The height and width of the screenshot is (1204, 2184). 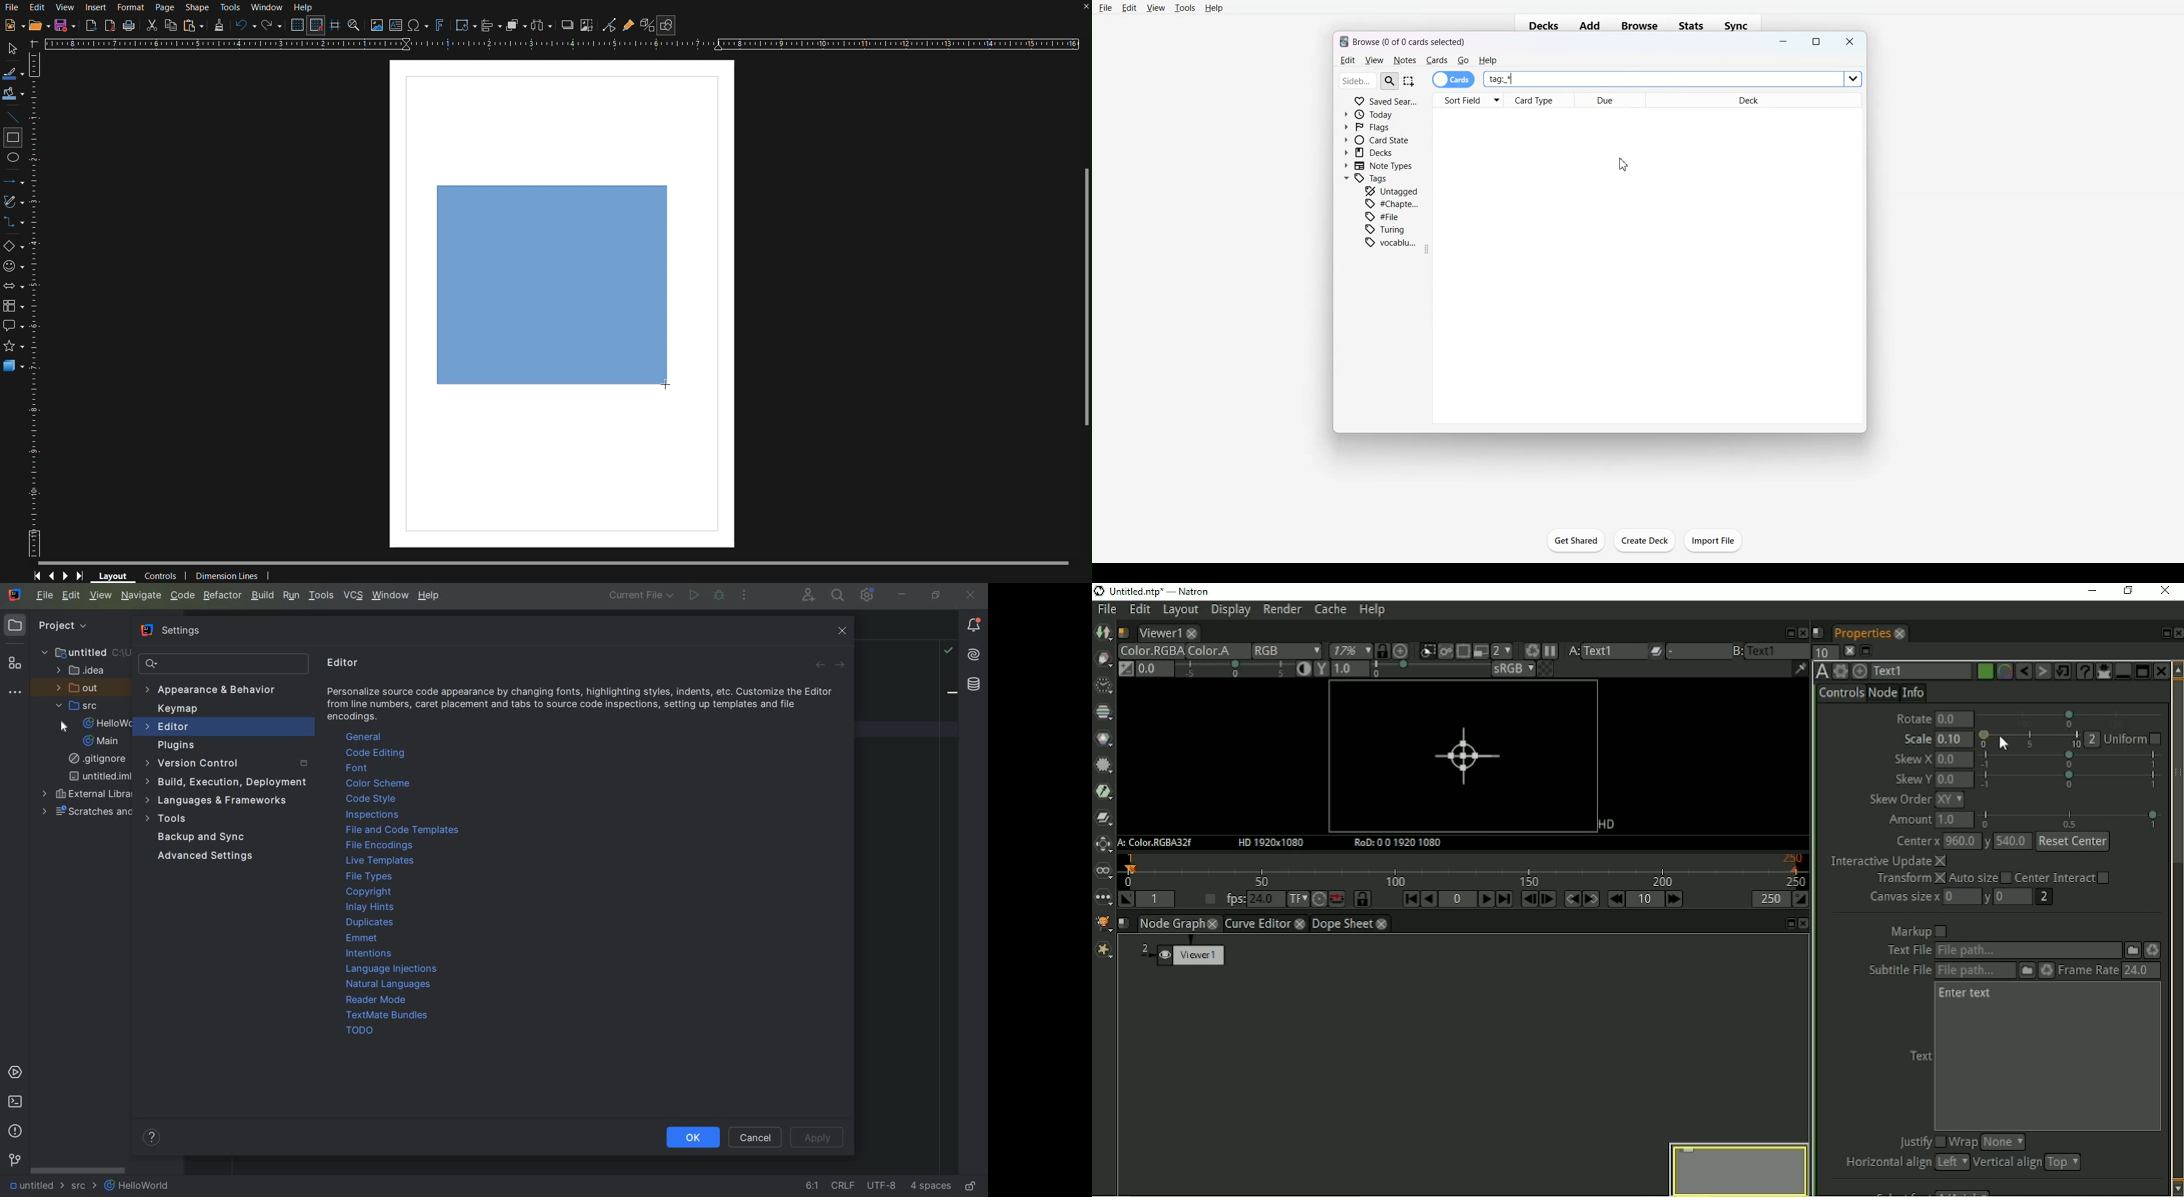 I want to click on Print, so click(x=129, y=26).